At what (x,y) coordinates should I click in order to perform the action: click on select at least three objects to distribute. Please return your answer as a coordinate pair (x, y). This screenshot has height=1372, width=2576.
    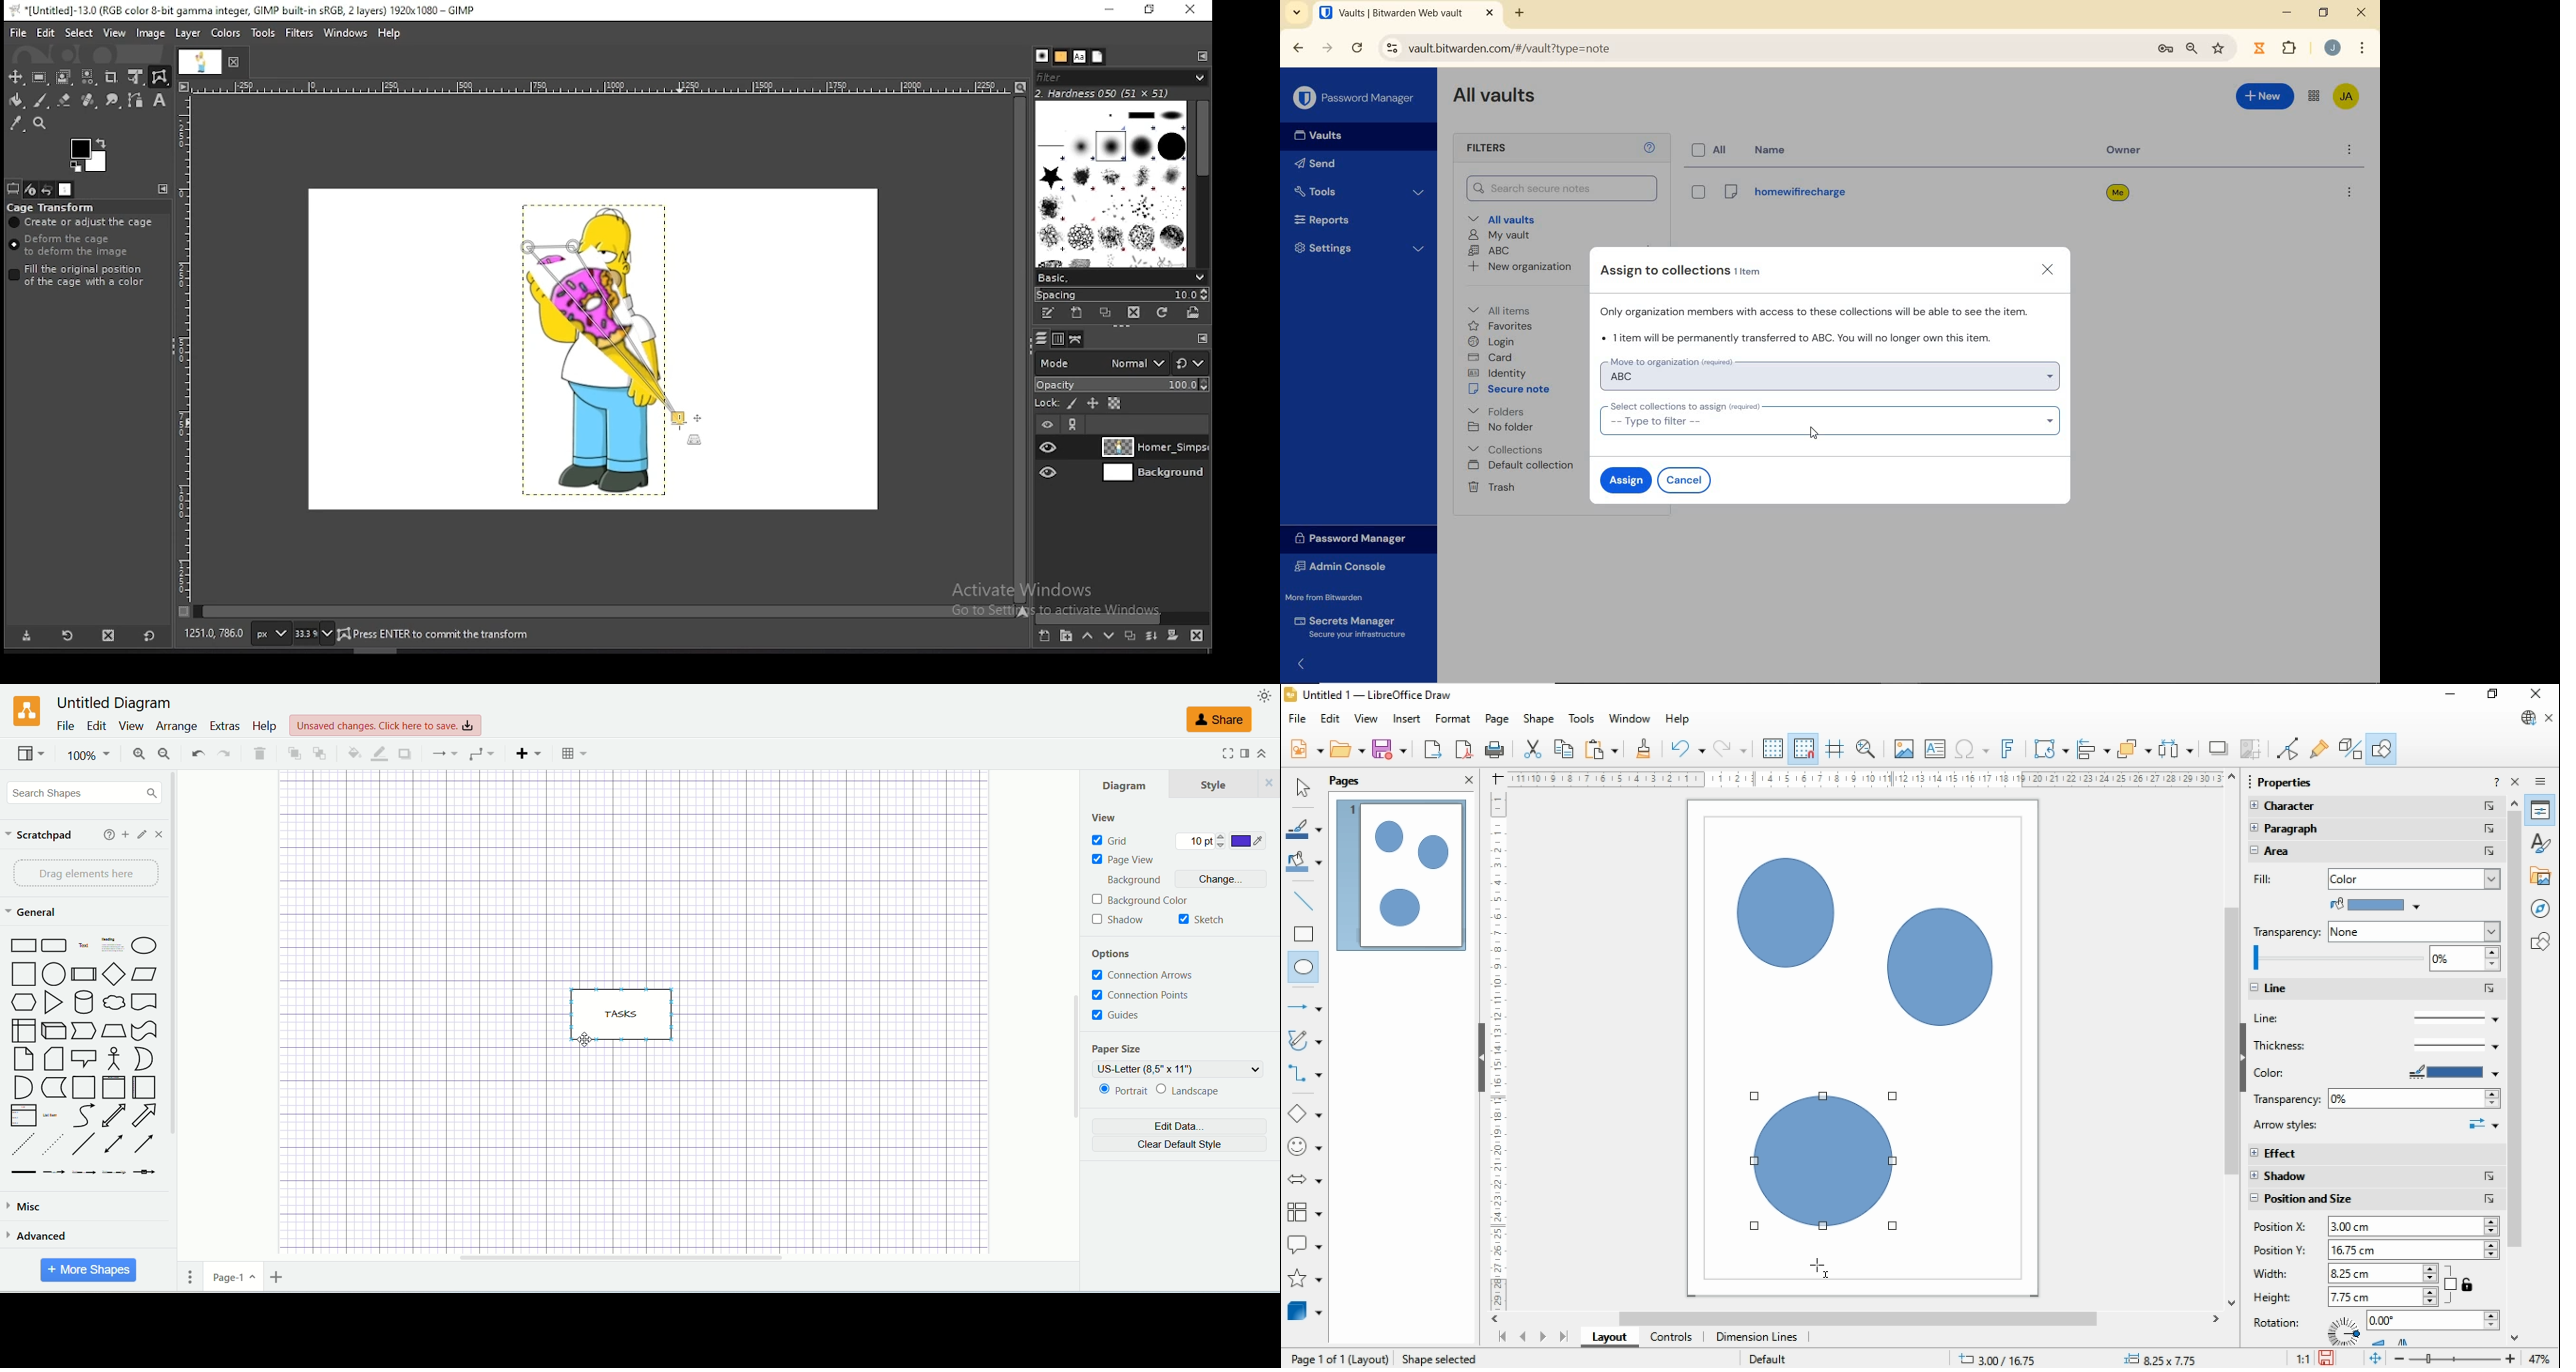
    Looking at the image, I should click on (2176, 750).